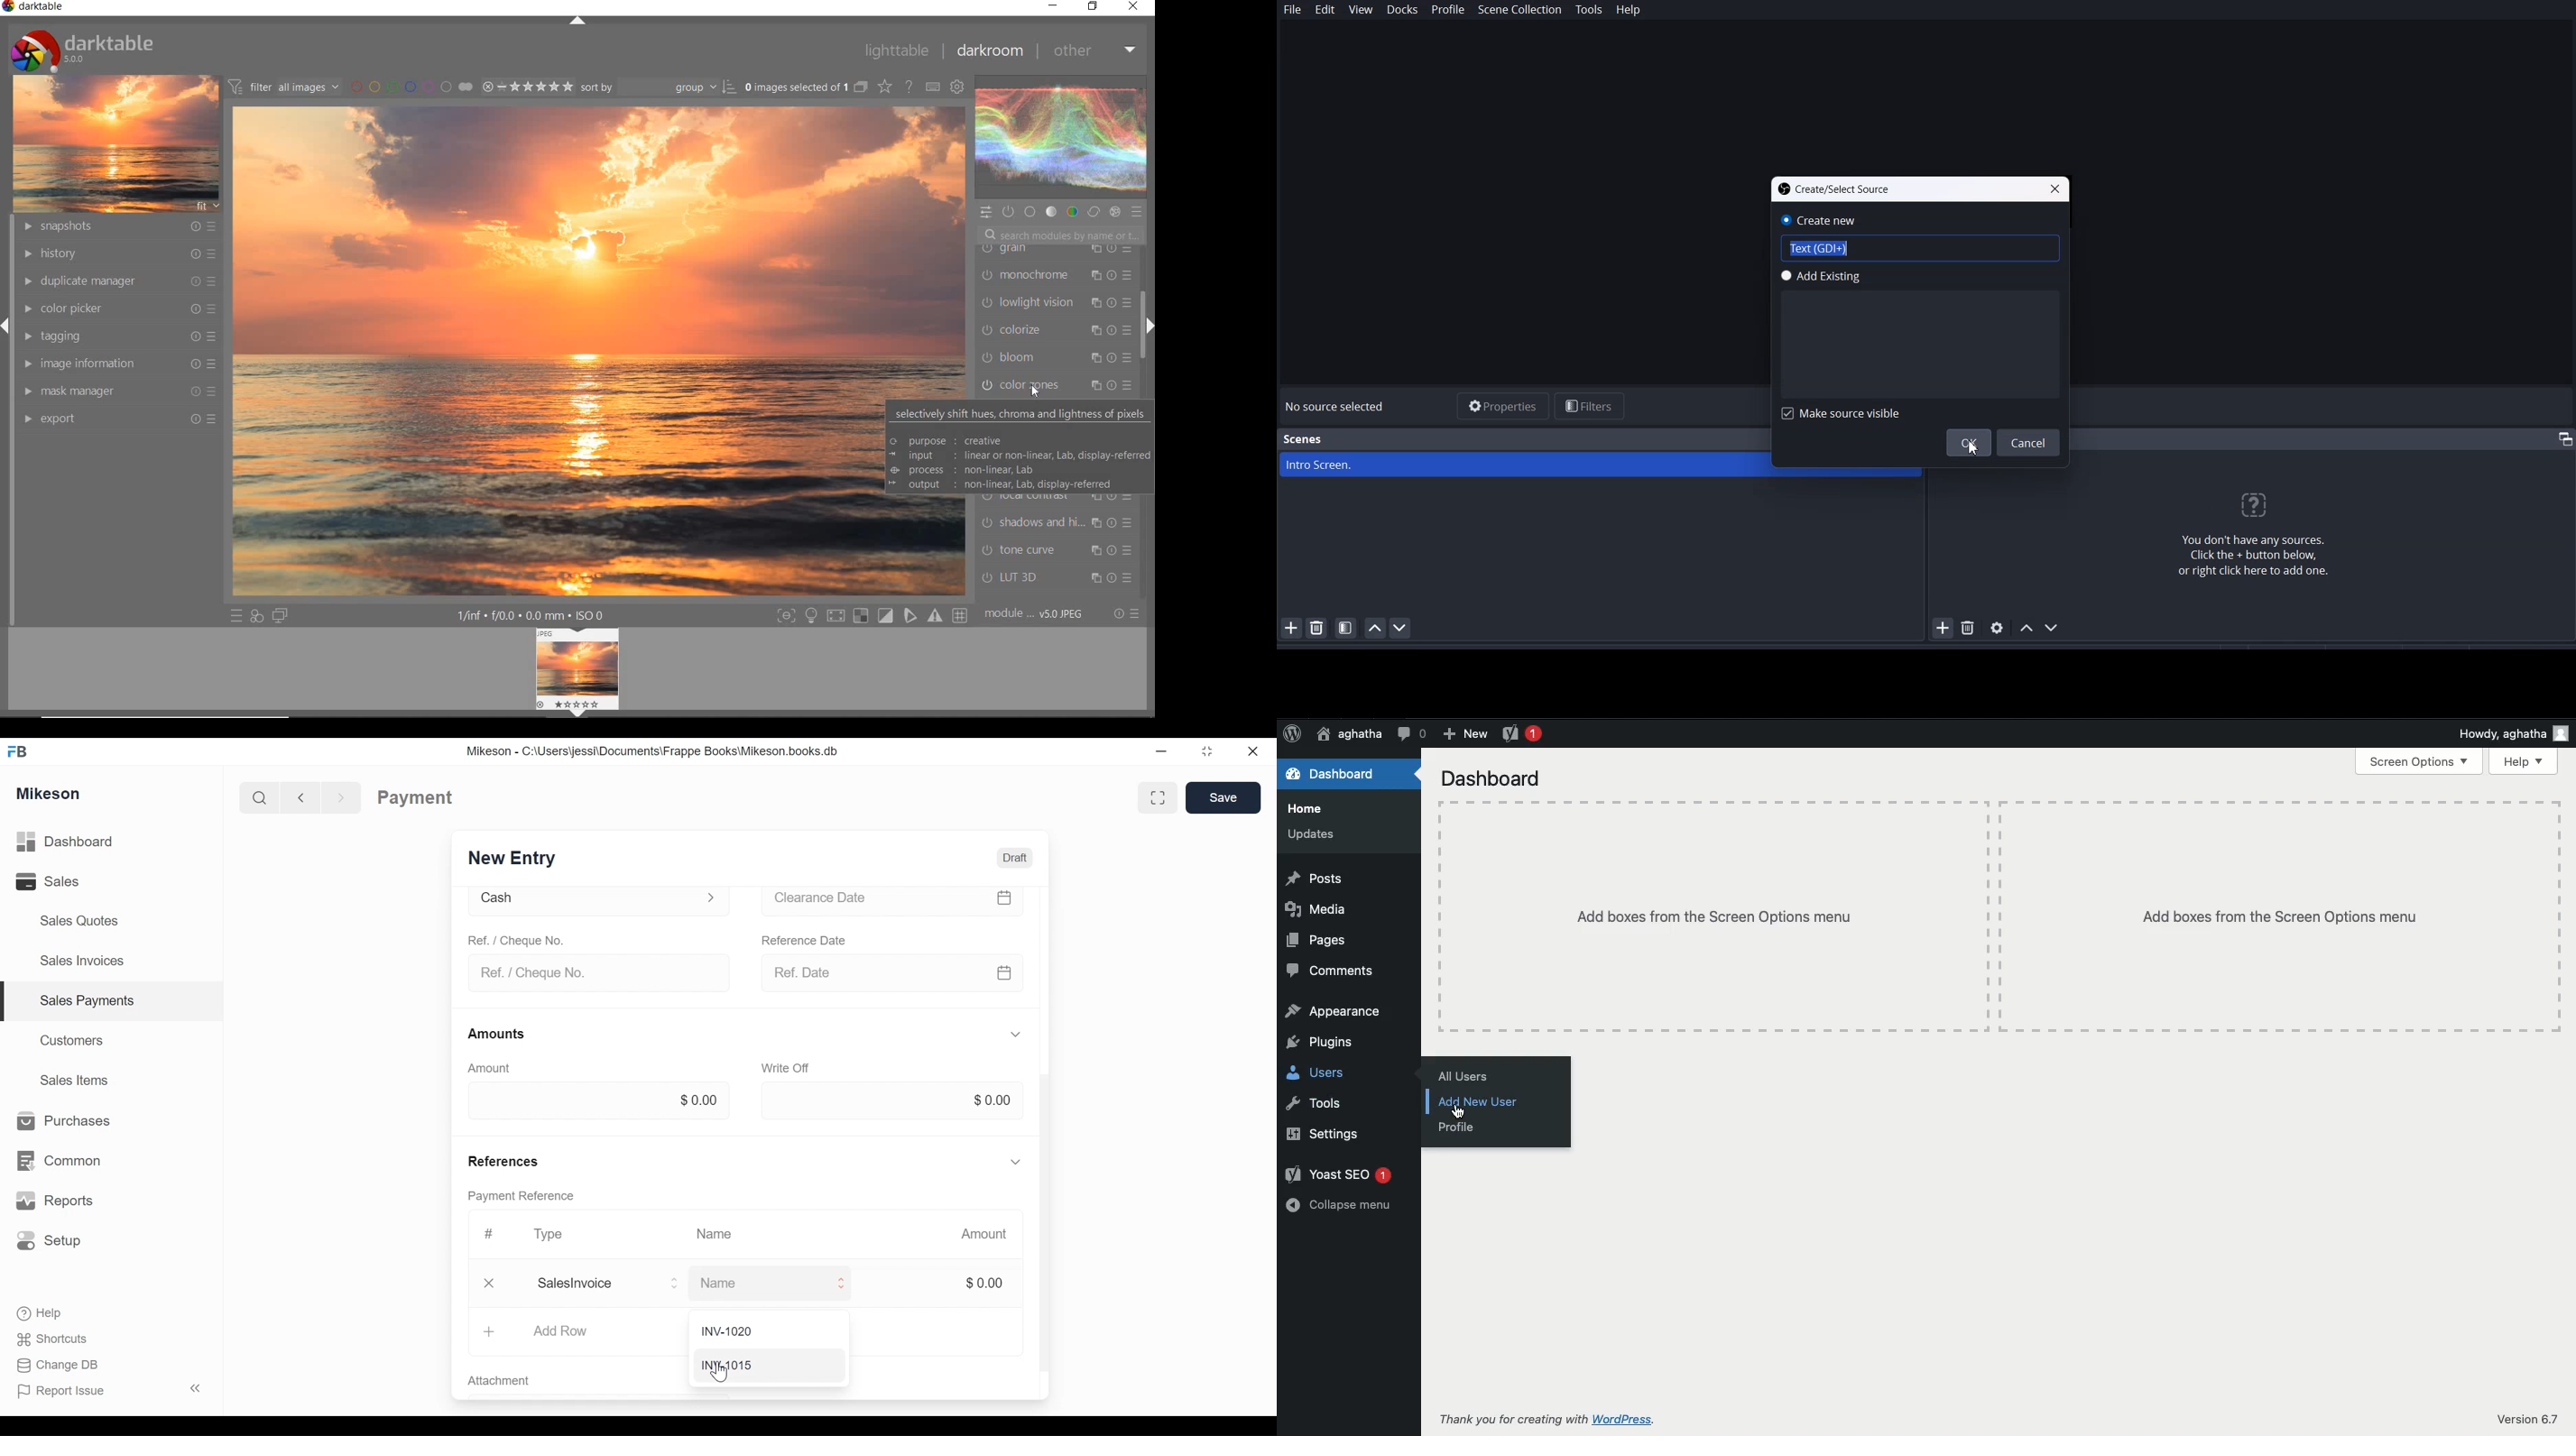 The width and height of the screenshot is (2576, 1456). Describe the element at coordinates (1028, 388) in the screenshot. I see `Cursor` at that location.